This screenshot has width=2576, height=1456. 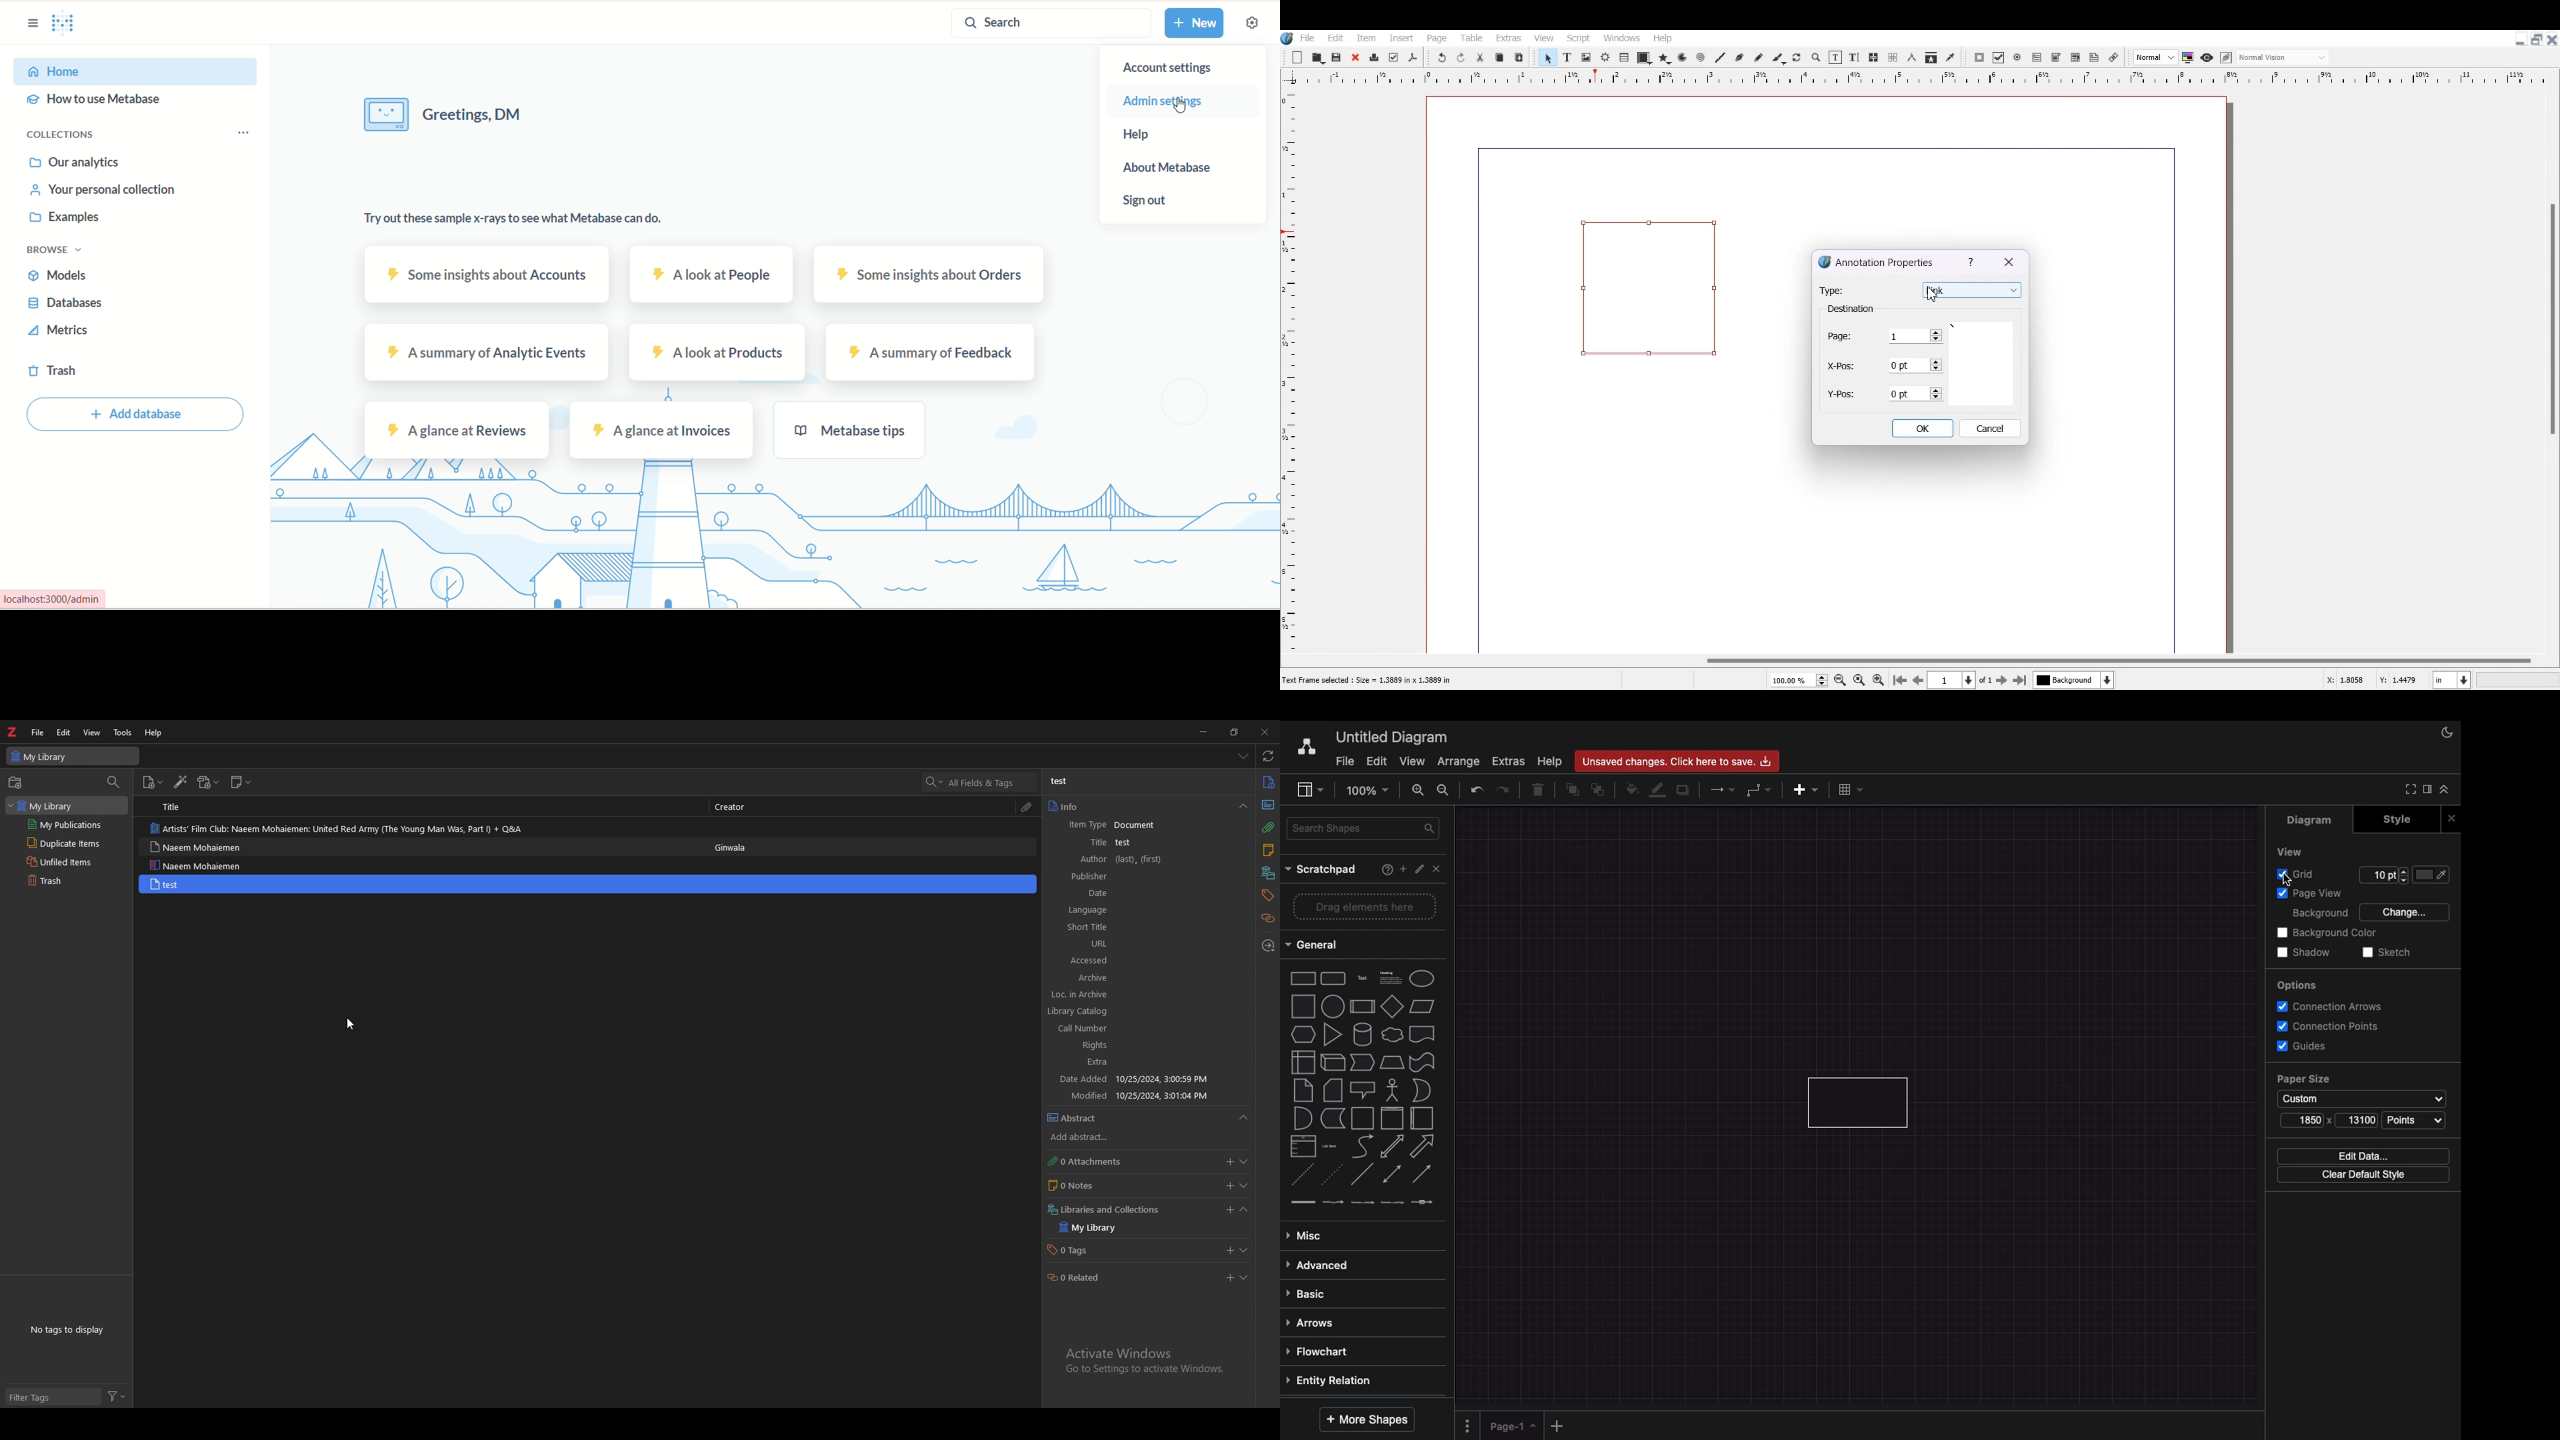 I want to click on Type, so click(x=1269, y=805).